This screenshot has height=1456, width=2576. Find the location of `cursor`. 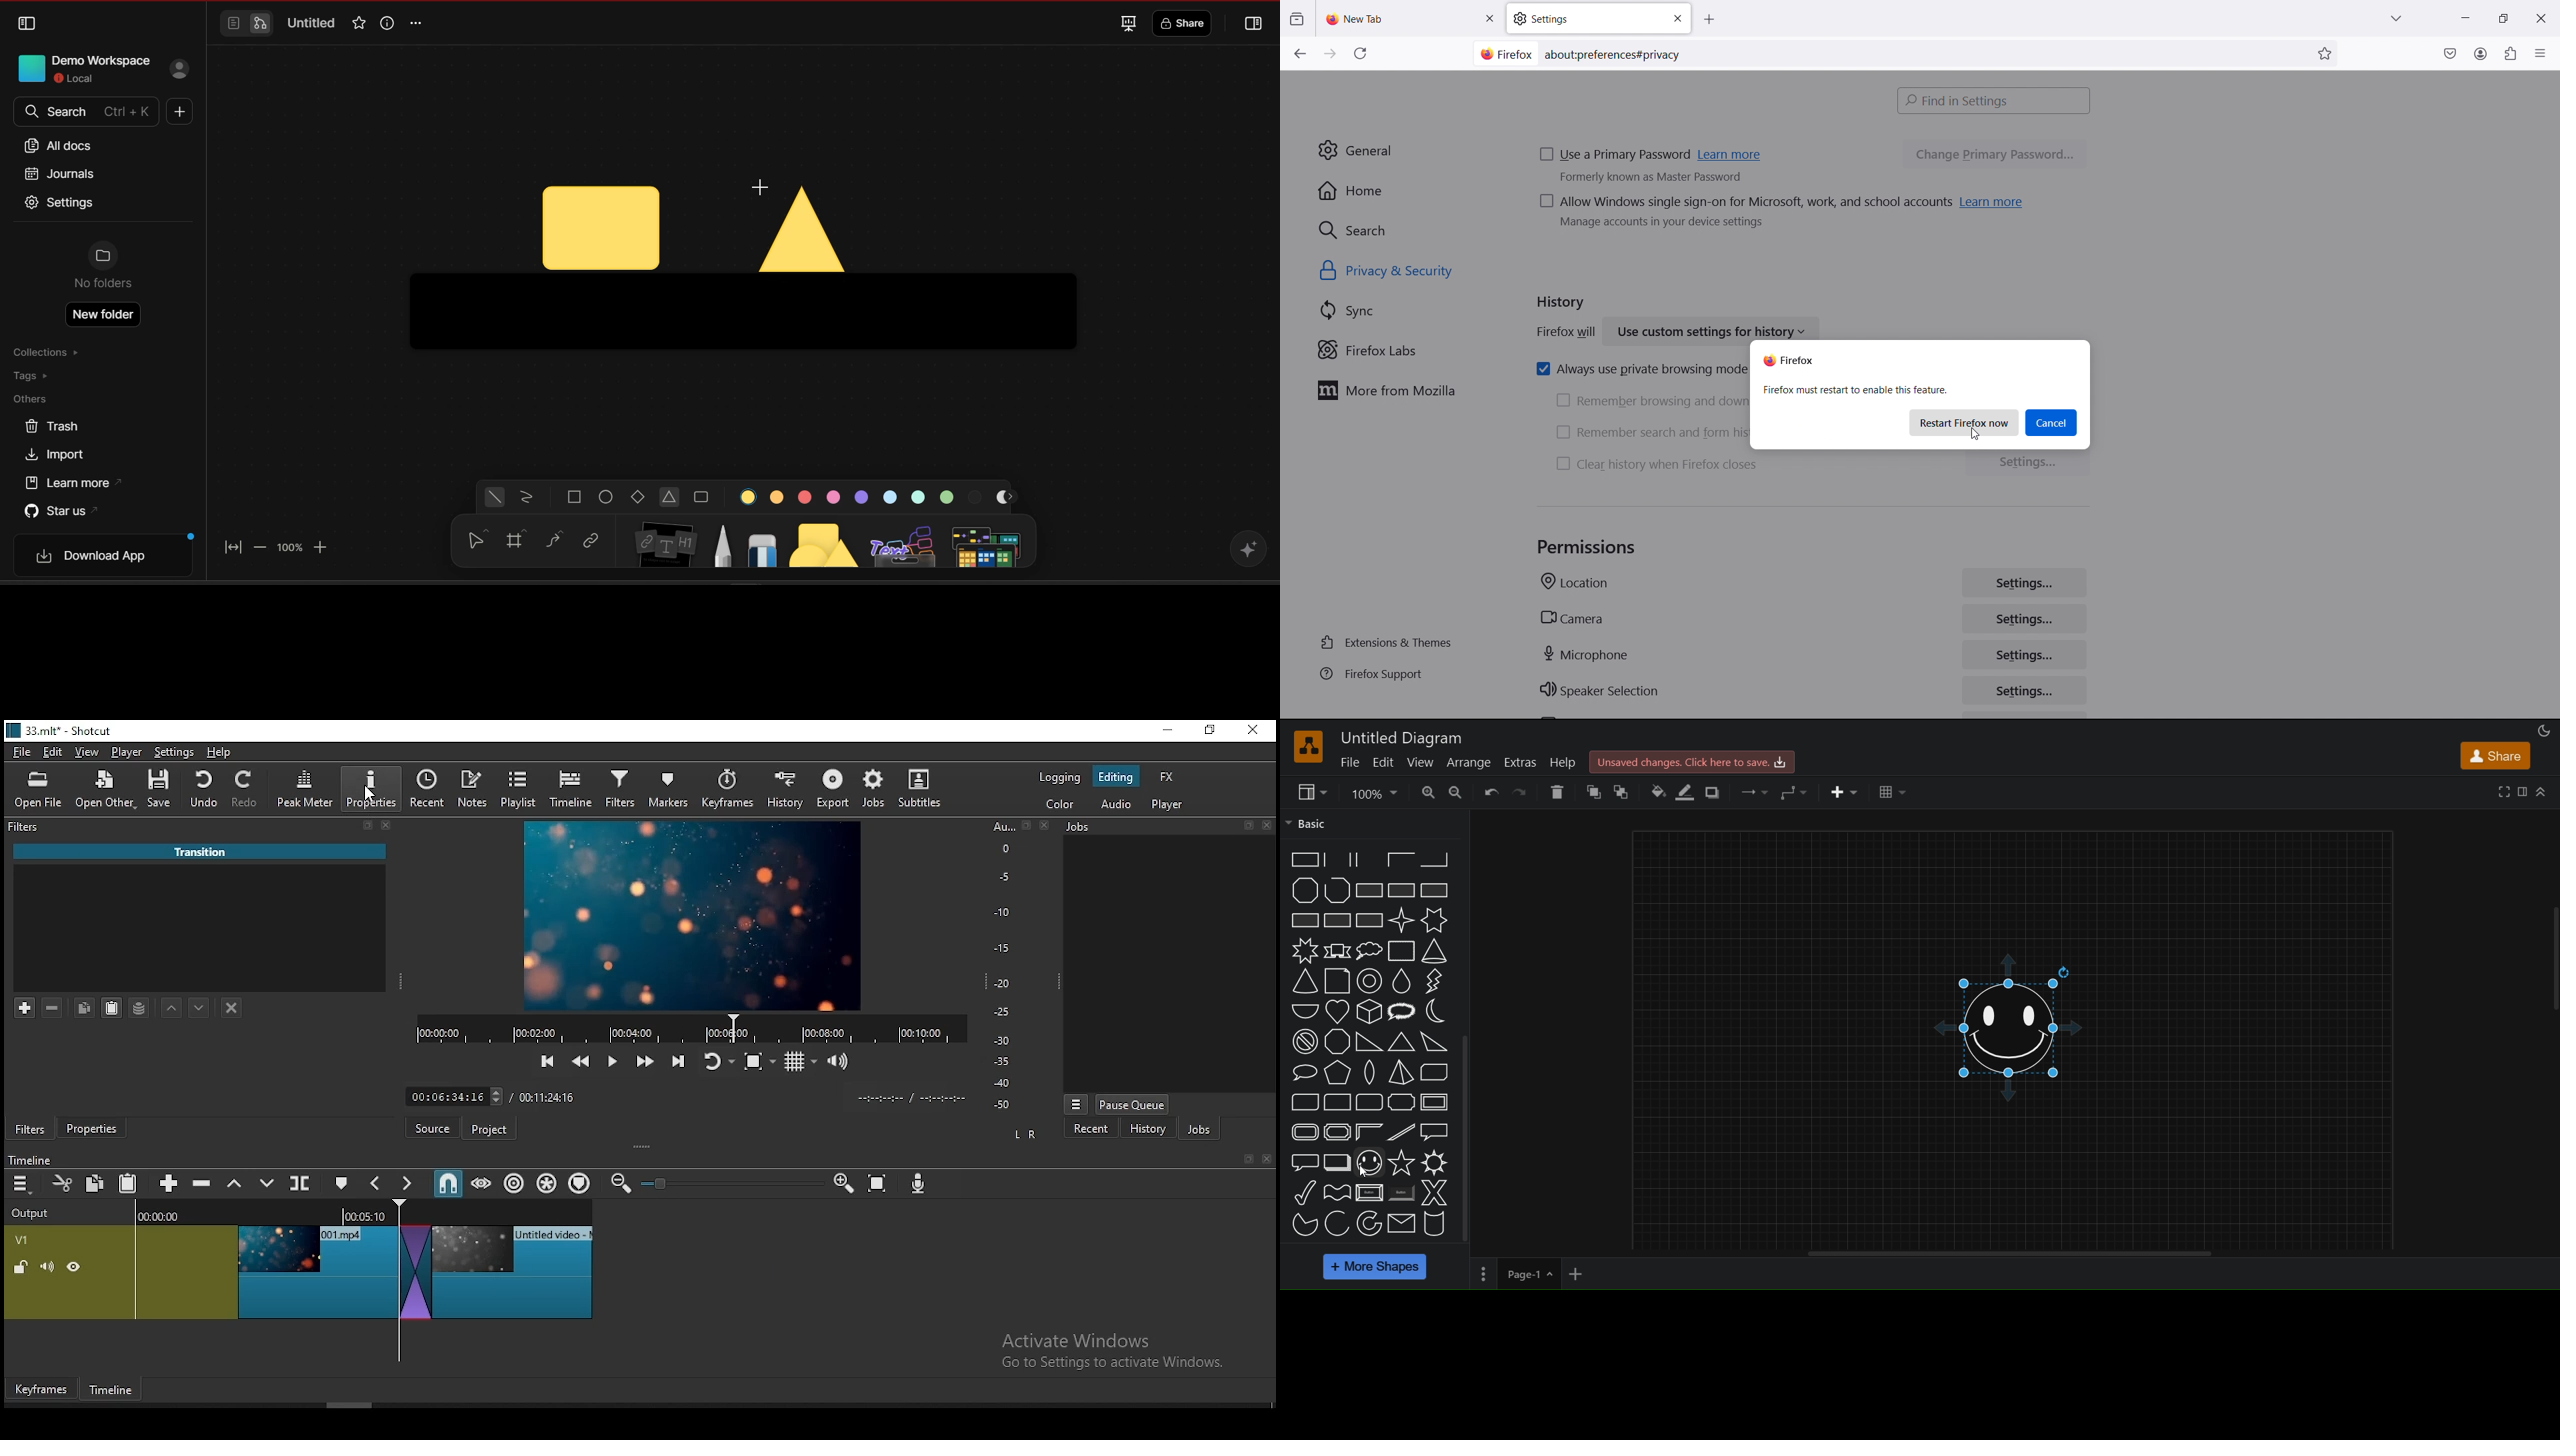

cursor is located at coordinates (1979, 433).